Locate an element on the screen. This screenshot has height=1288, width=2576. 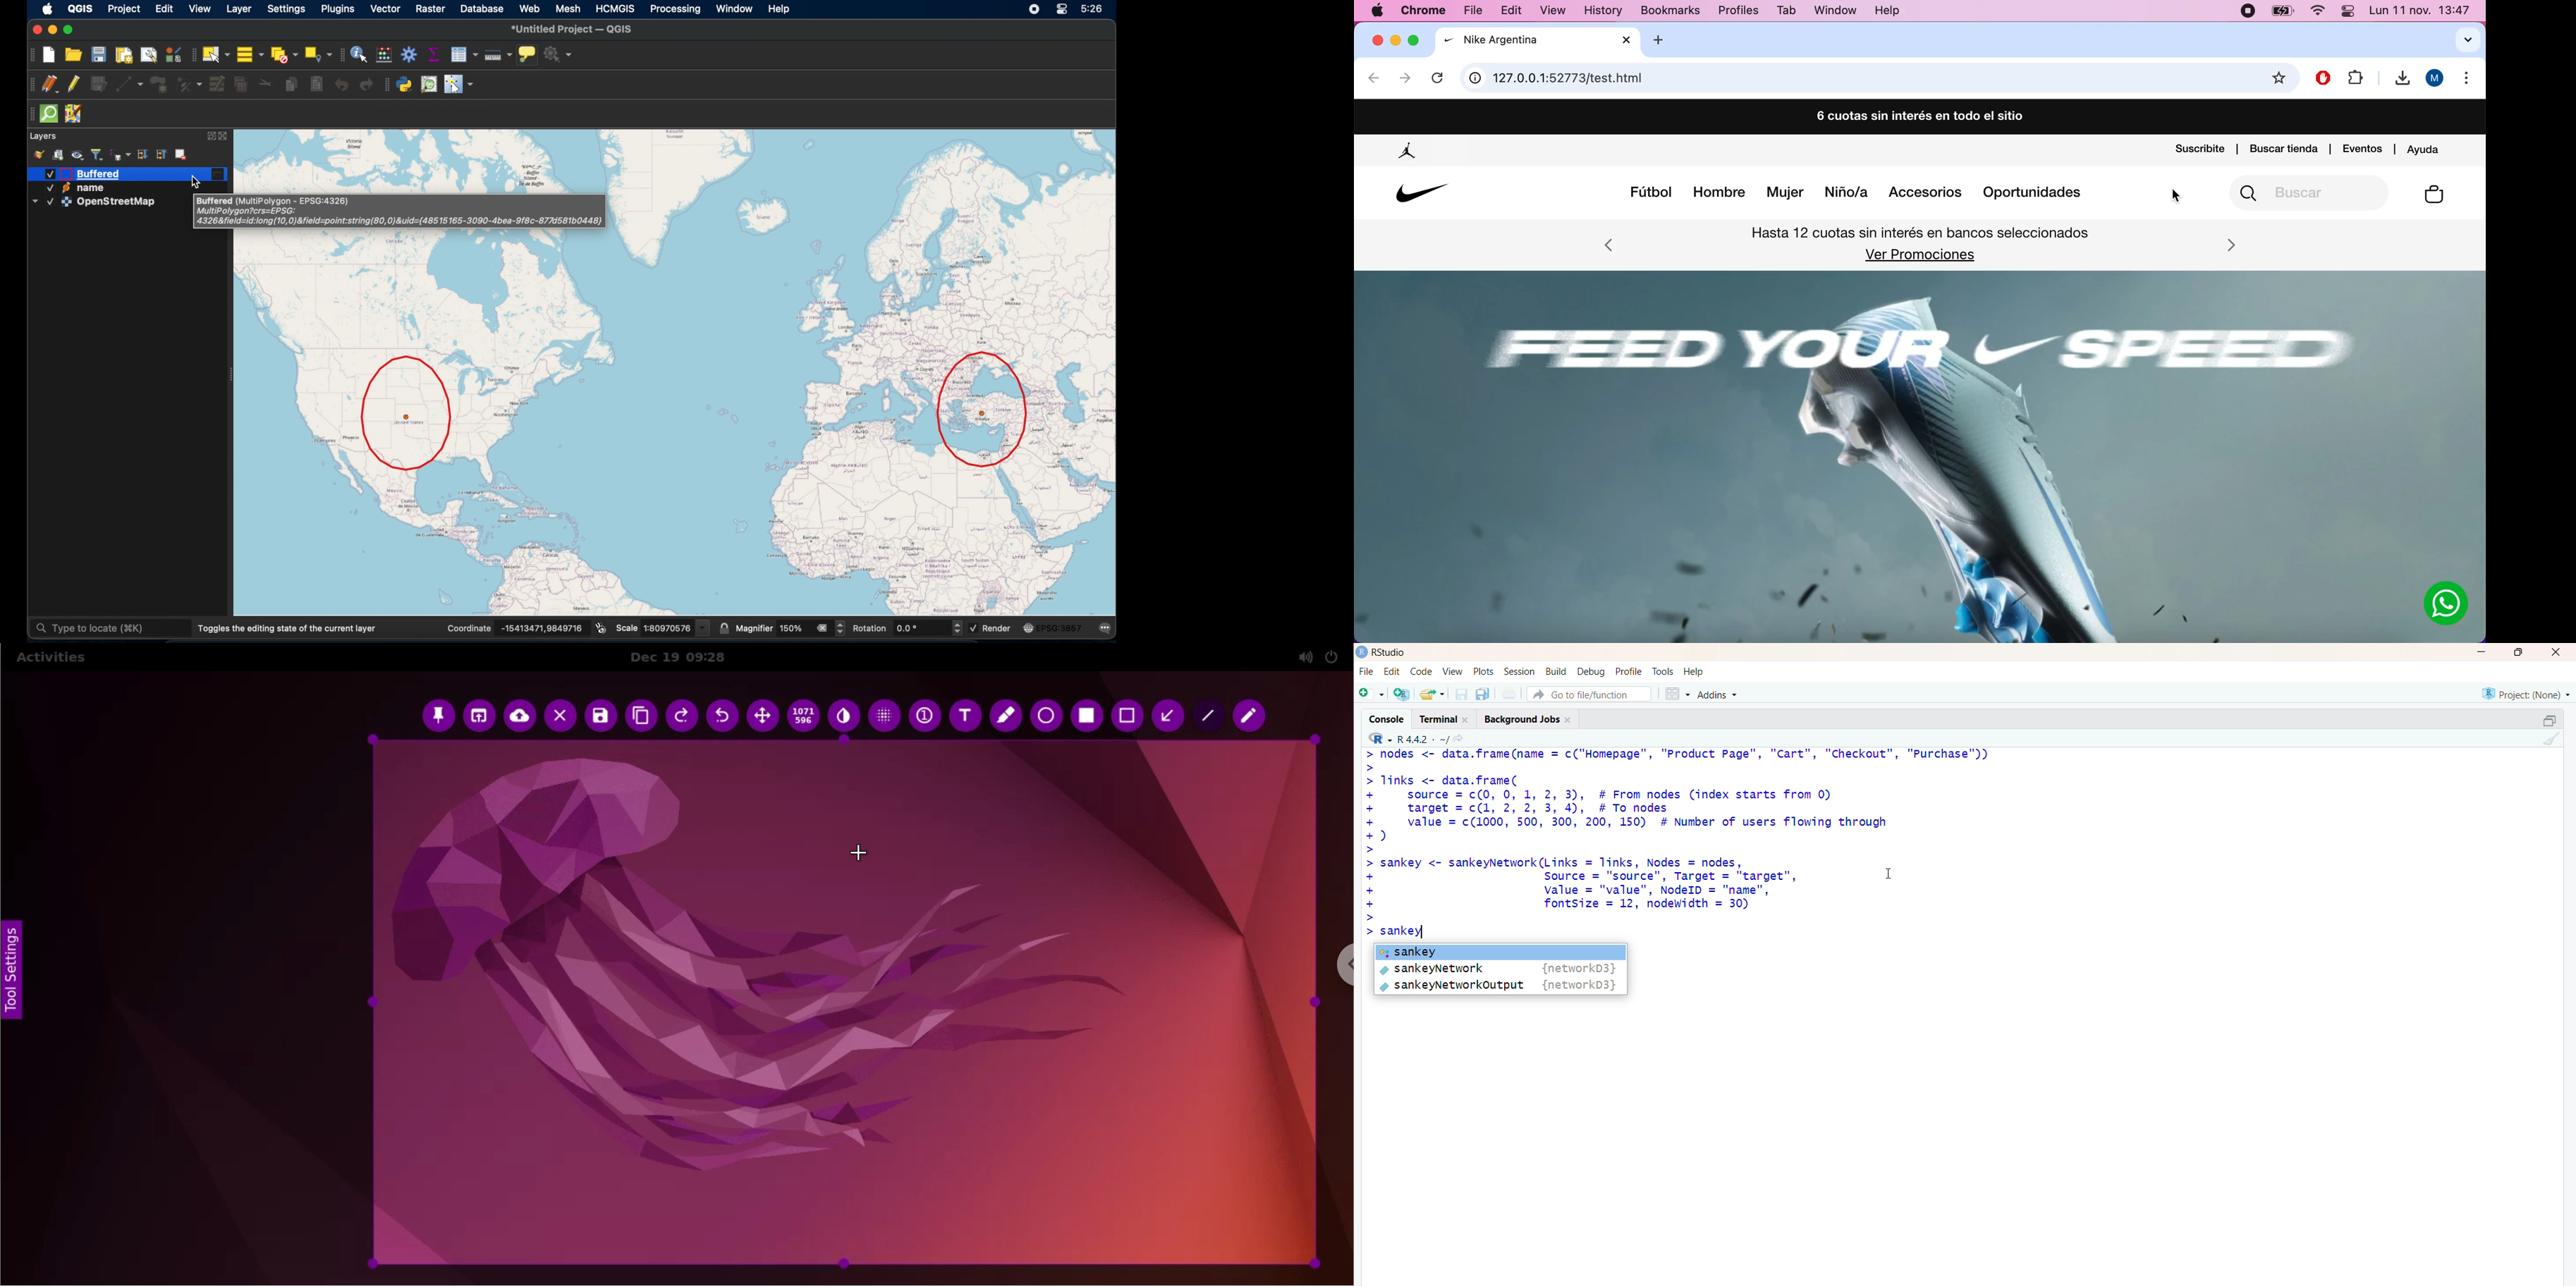
downloads is located at coordinates (2399, 79).